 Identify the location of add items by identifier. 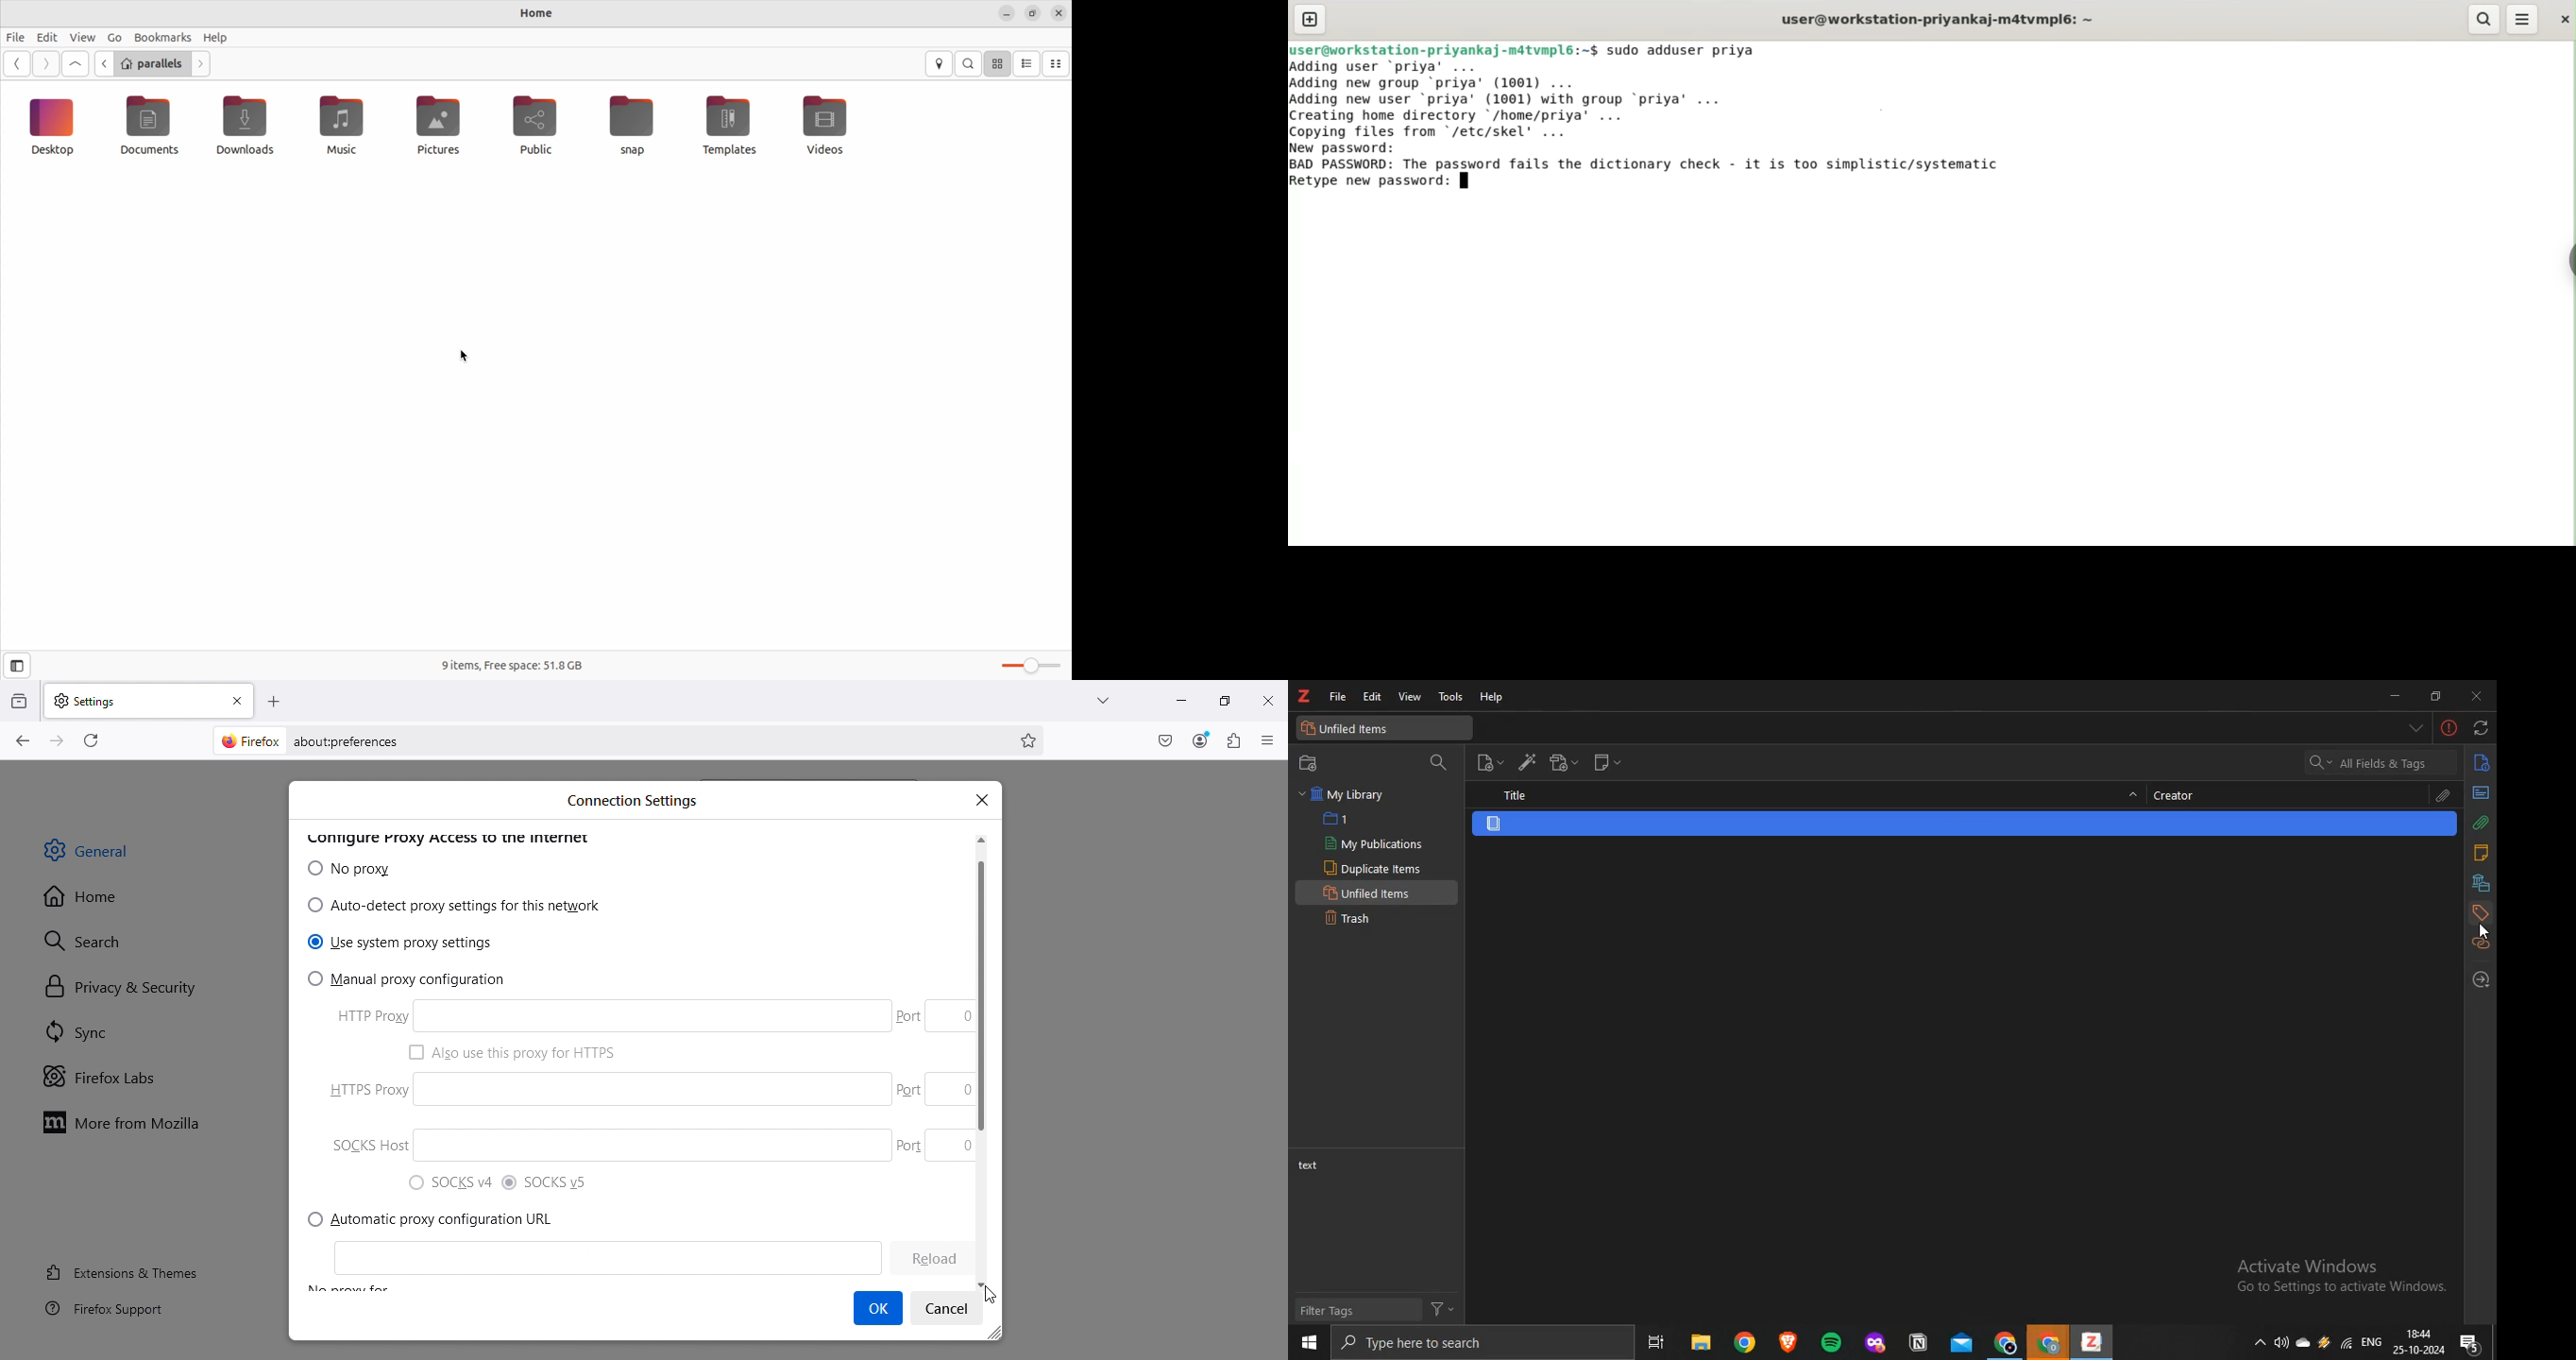
(1527, 761).